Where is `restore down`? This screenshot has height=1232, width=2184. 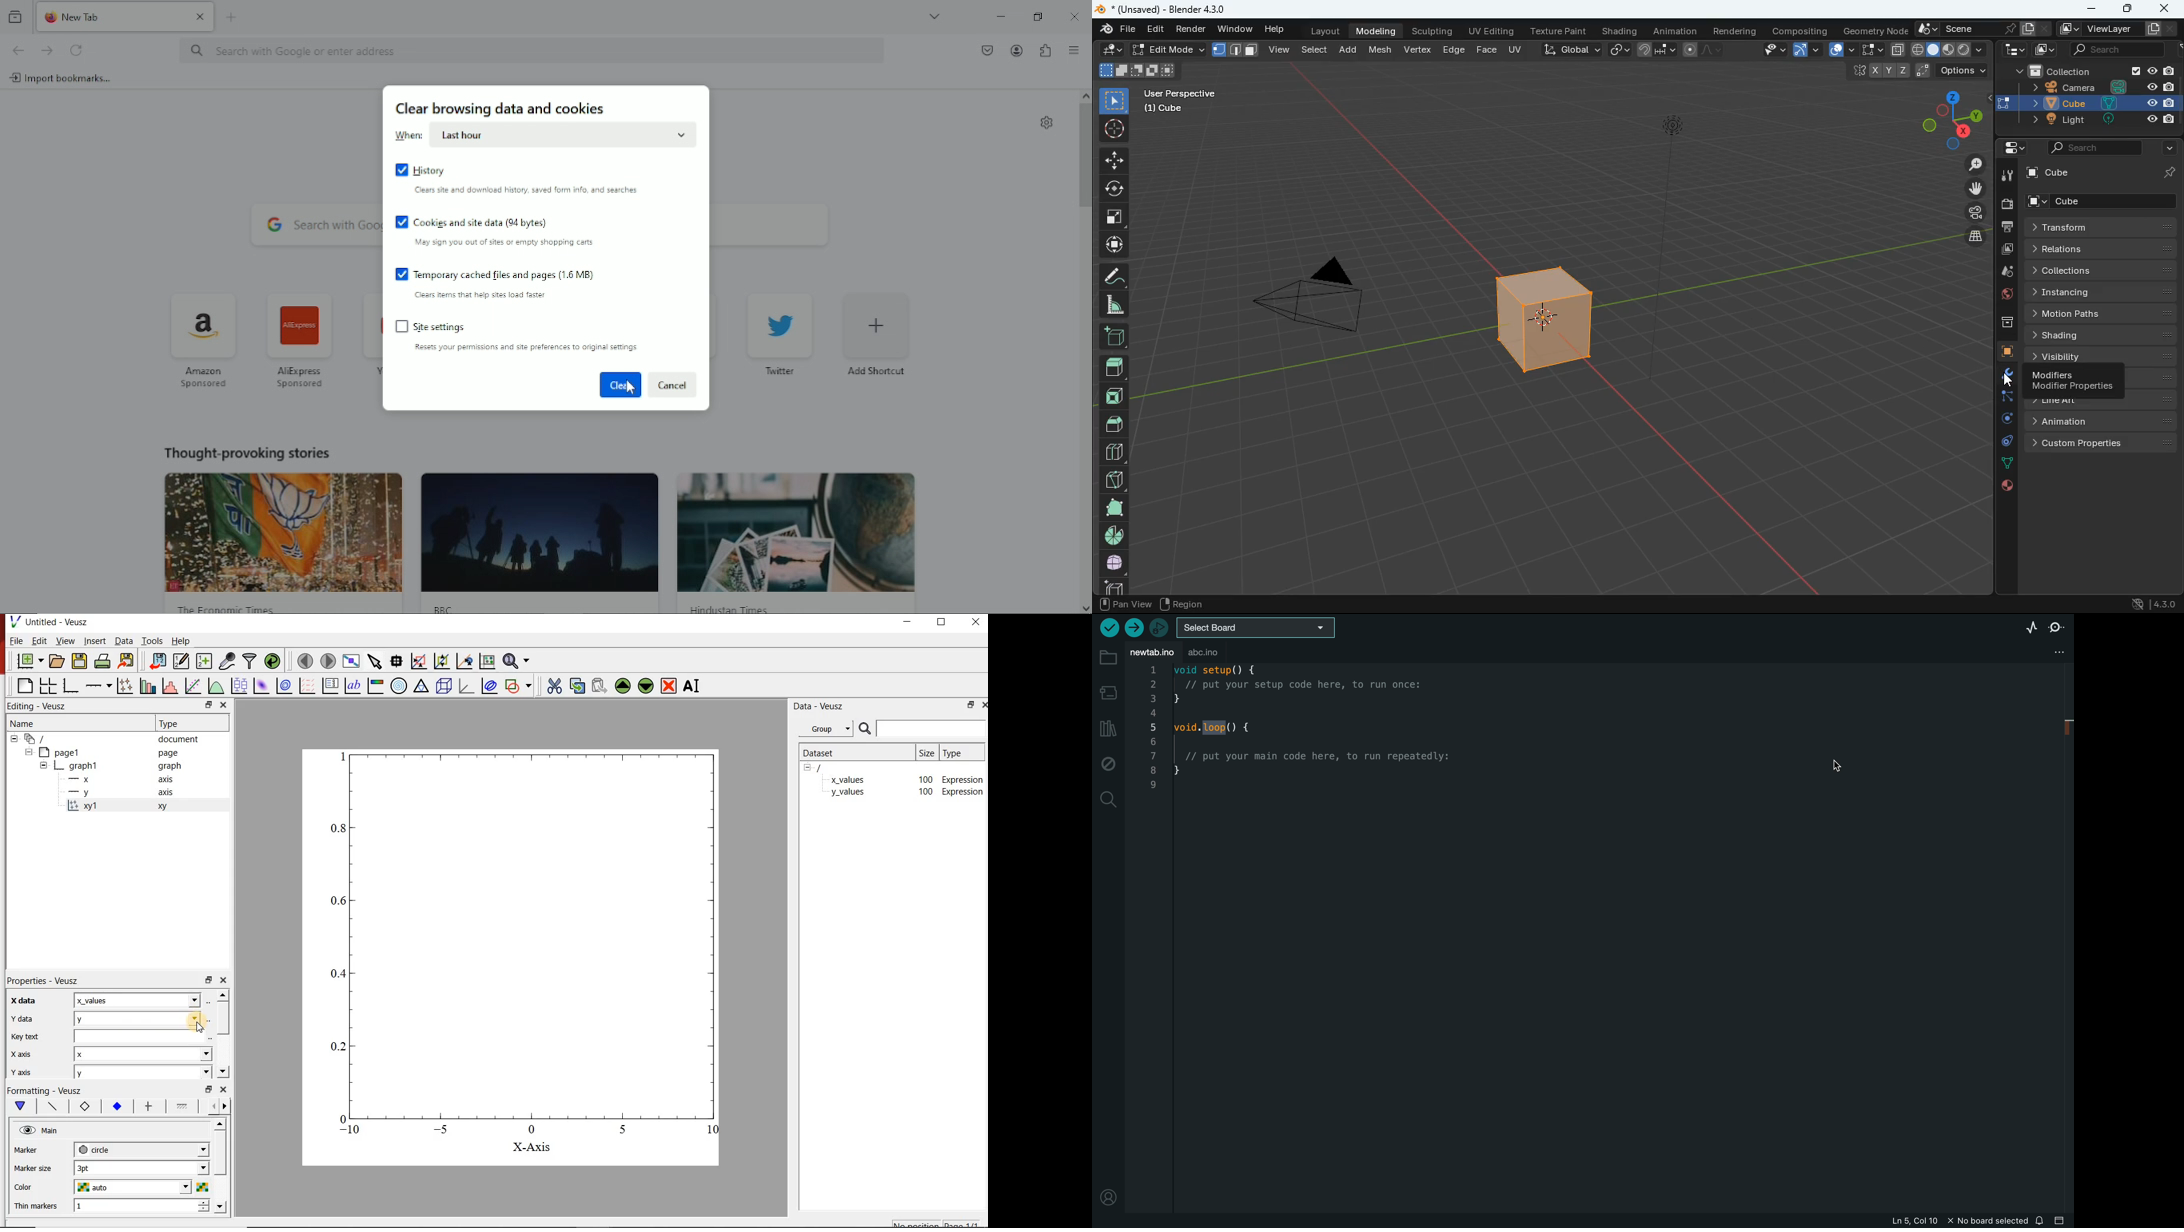 restore down is located at coordinates (1038, 16).